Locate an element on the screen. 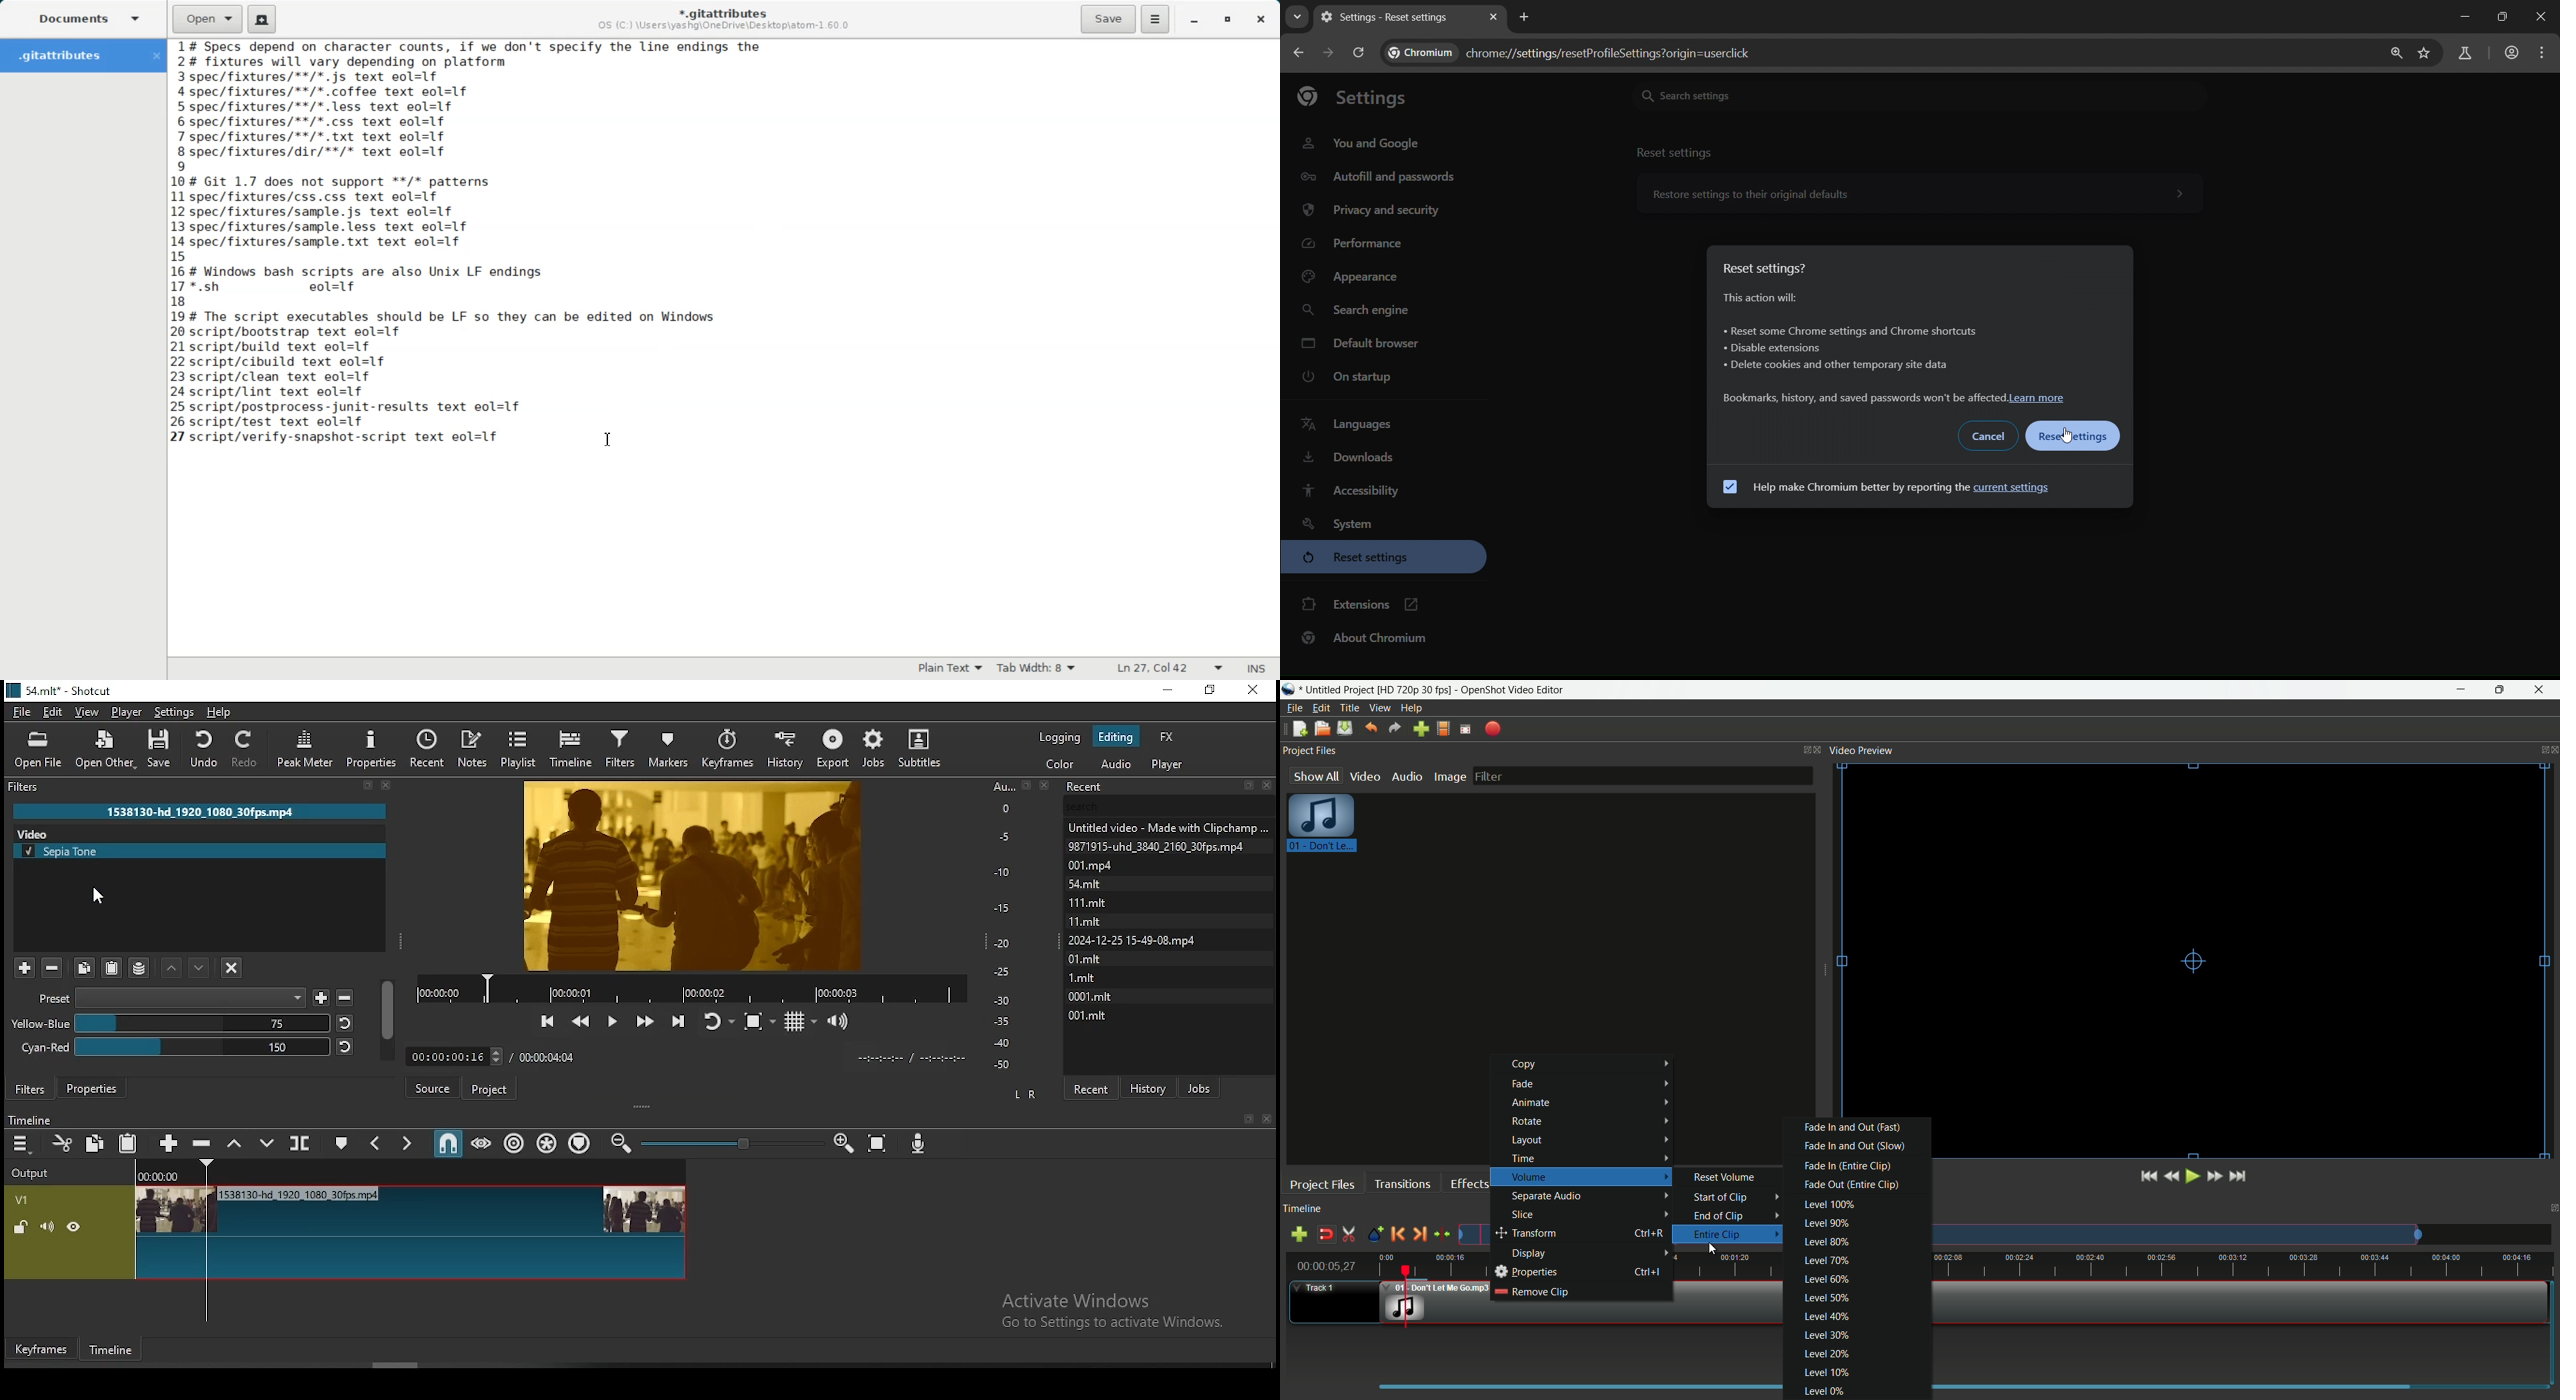  # Specs depend on character counts, if we don't specify the line endings the
 # fixtures will vary depending on platform
 spec/fixtures/**/*.js text eol=1f
-spec/fixtures/**/*.coffee text eol=1f
 spec/fixtures/**/*.less text eol=1f
 spec/fixtures/**/*.css text eol=1f
'spec/fixtures/**/*. txt text eol=1f
 spec/fixtures/dir/**/* text eol=1f

| # Git 1.7 does not support **/* patterns
spec/fixtures/css.css text eol=1f
 spec/fixtures/sample.js text eol=1f
 spec/fixtures/sample.less text eol=1f
-spec/fixtures/sample.txt text eol=1f

;

 # Windows bash scripts are also Unix LF endings
'*.sh eol=1f

 # The script executables should be LF so they can be edited on Windows
 script/bootstrap text eol=1f

script/build text eol=1f

script/cibuild text eol=1f

 script/clean text eol=1f

script/lint text eol=1f
 script/postprocess-junit-results text eol=1f
 script/test text eol=1f is located at coordinates (487, 233).